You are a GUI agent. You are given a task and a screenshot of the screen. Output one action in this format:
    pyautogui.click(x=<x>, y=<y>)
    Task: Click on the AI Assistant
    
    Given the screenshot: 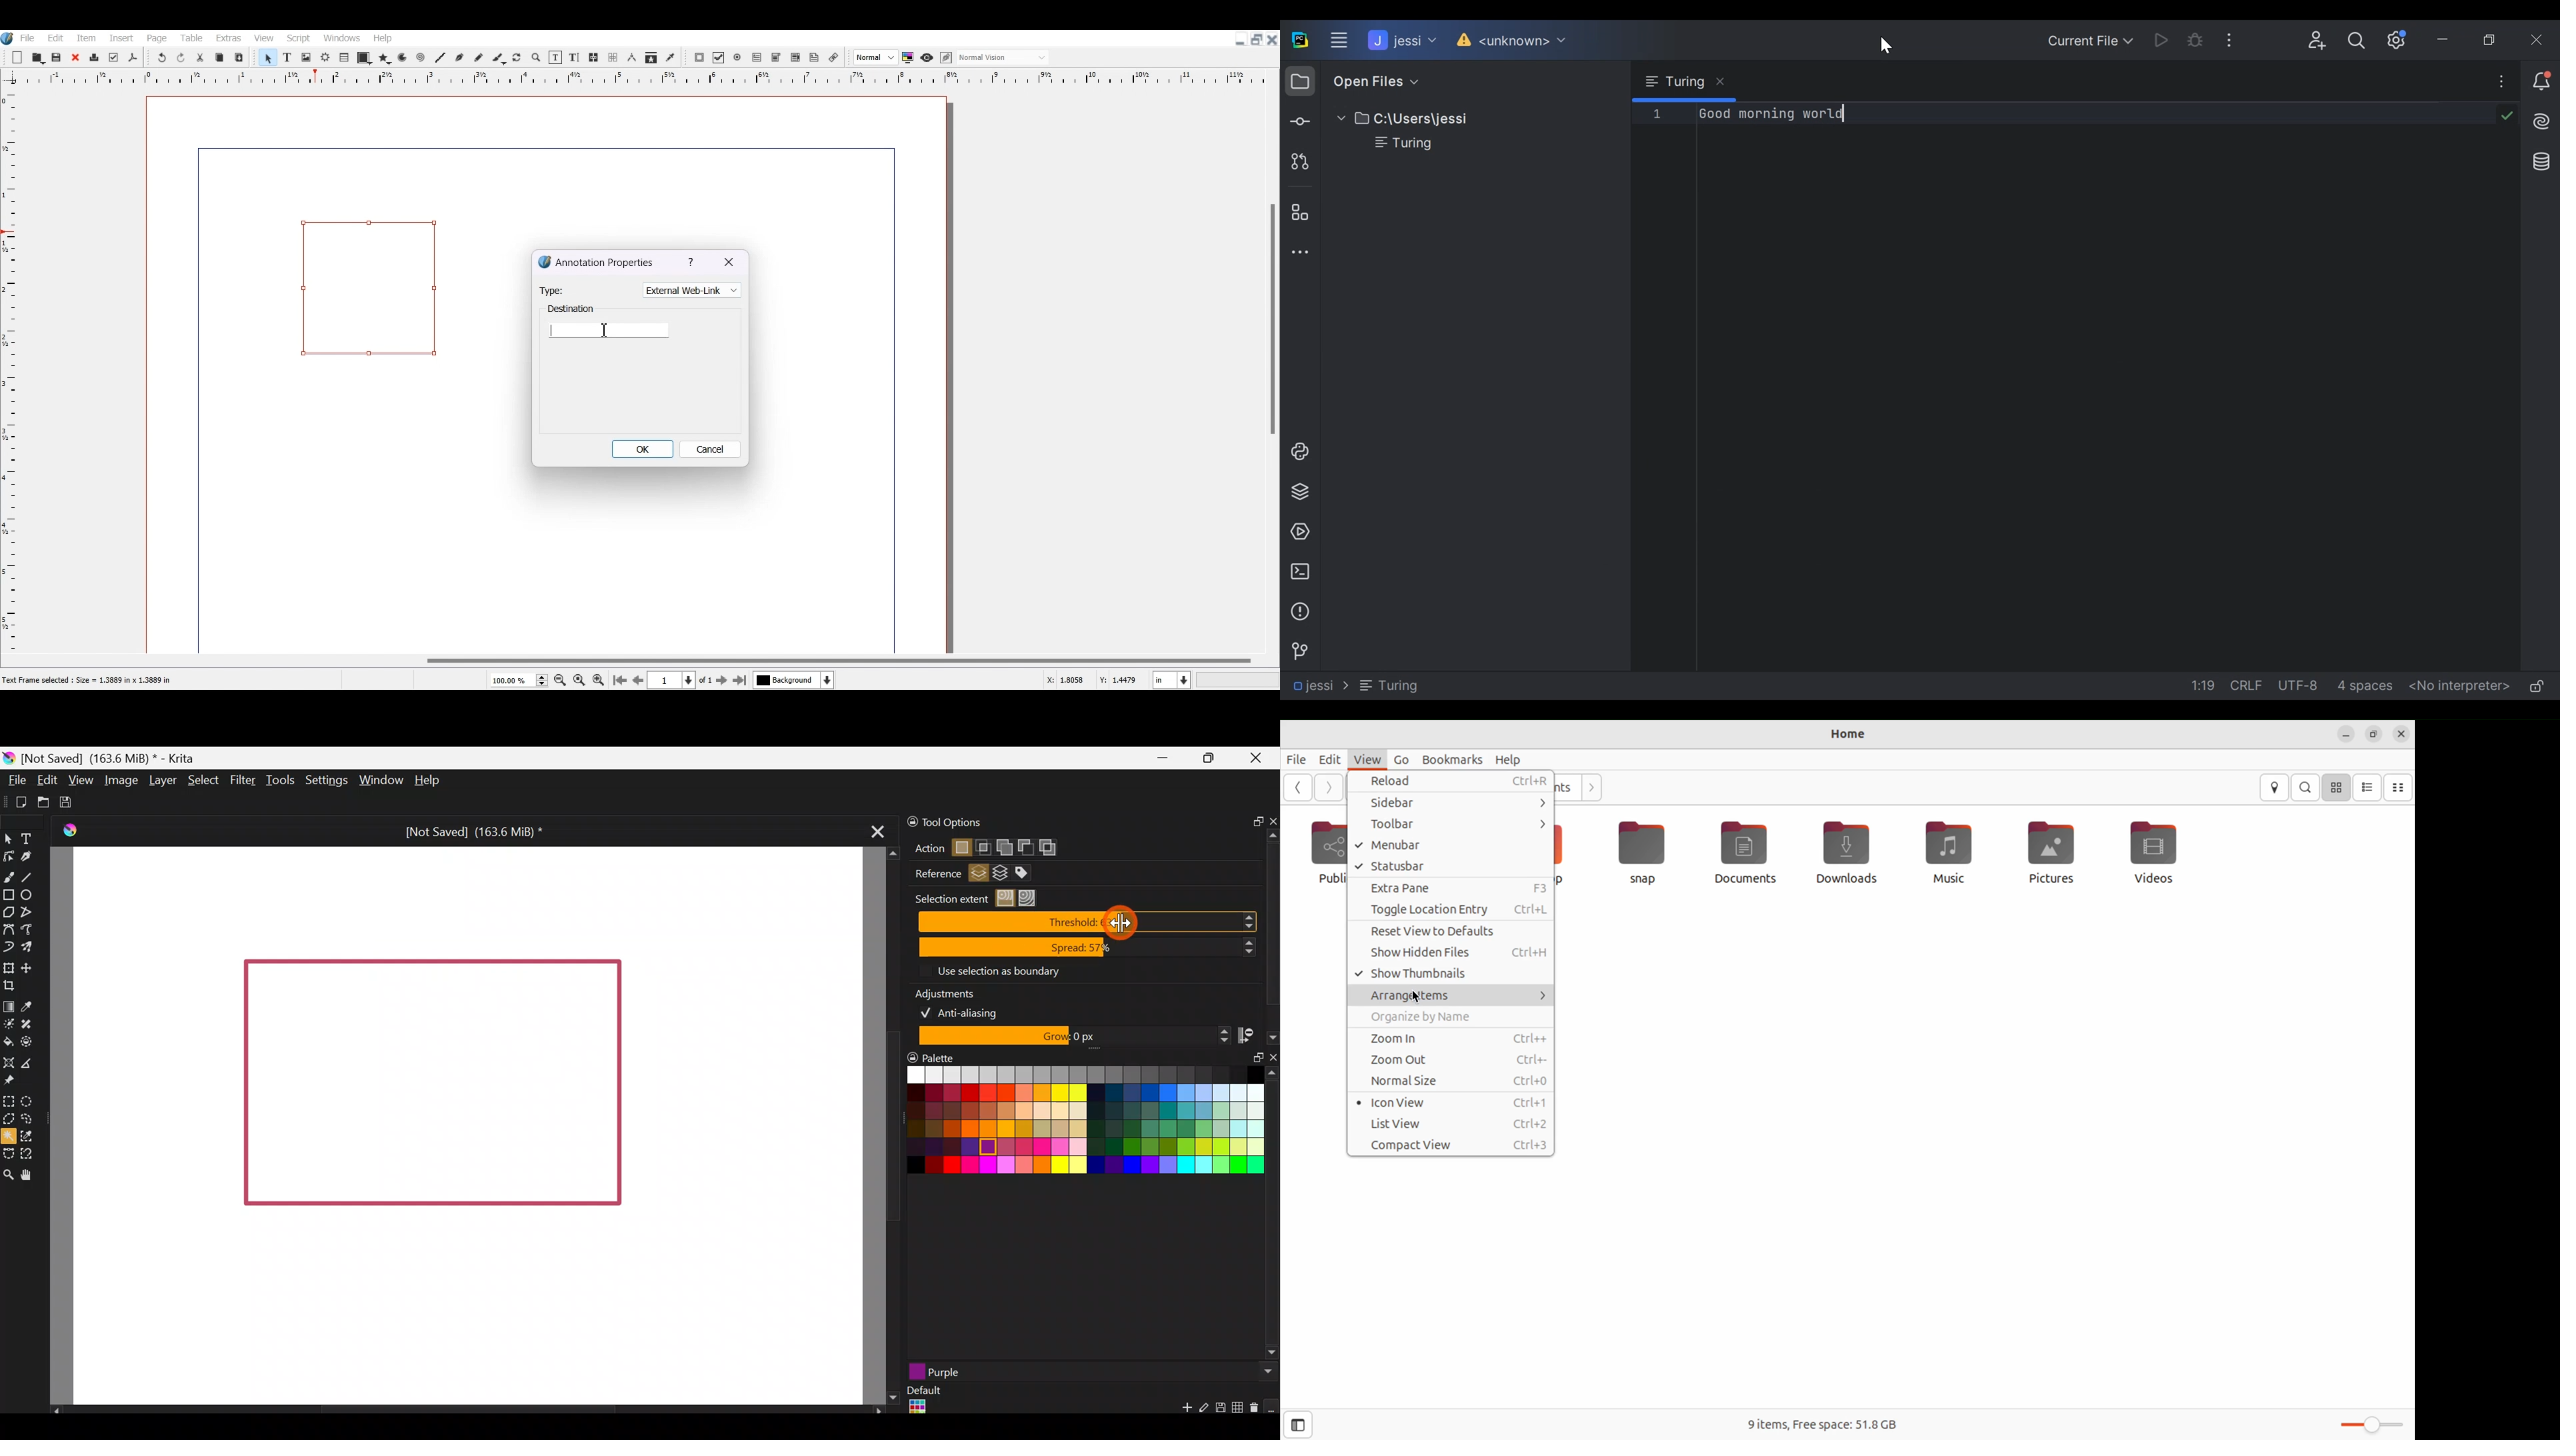 What is the action you would take?
    pyautogui.click(x=2540, y=119)
    